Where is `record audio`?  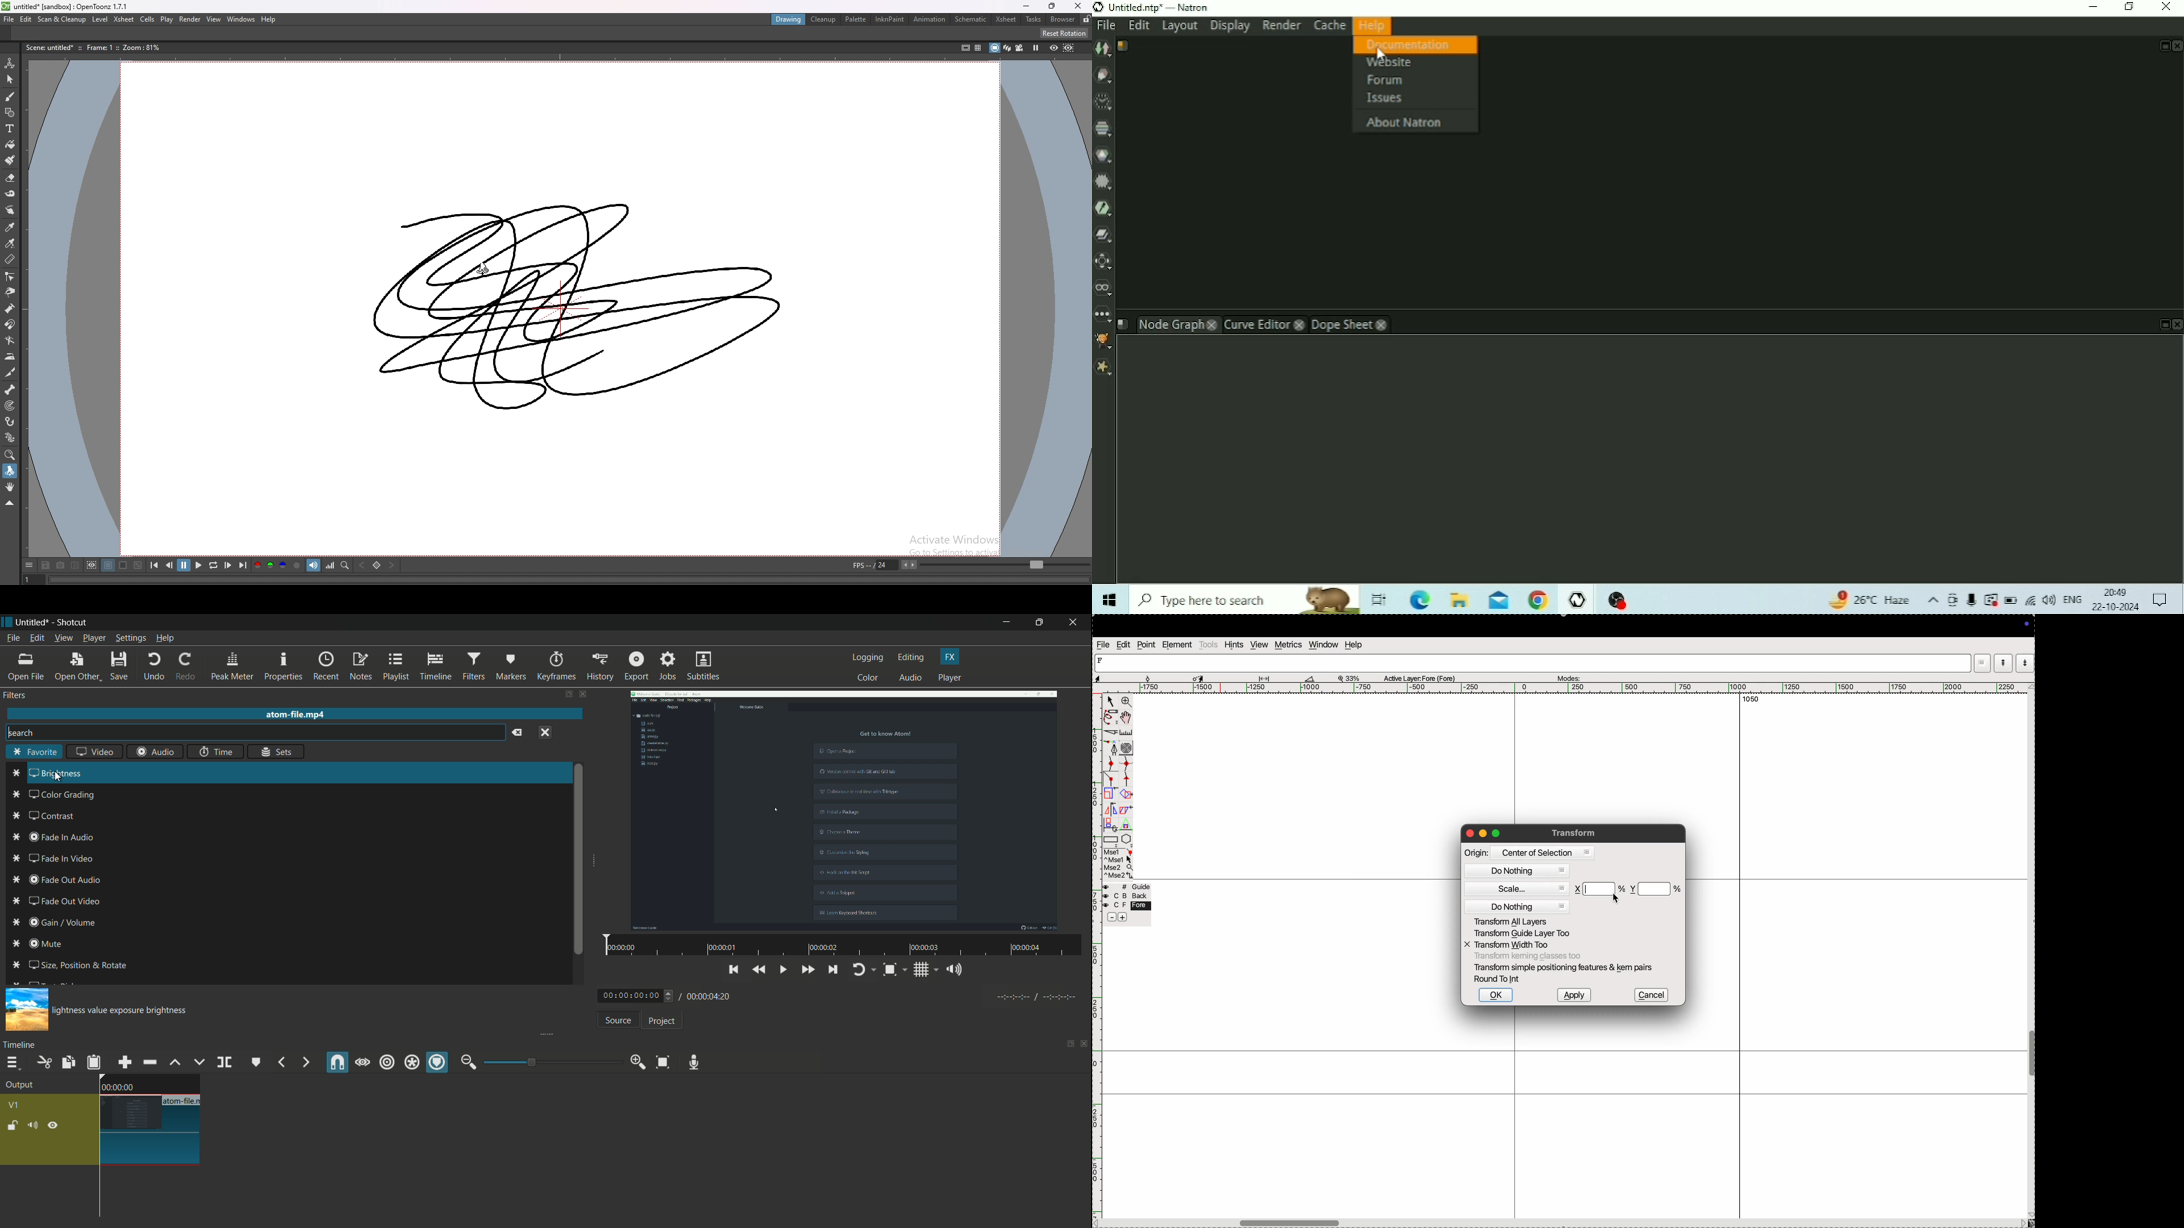 record audio is located at coordinates (691, 1062).